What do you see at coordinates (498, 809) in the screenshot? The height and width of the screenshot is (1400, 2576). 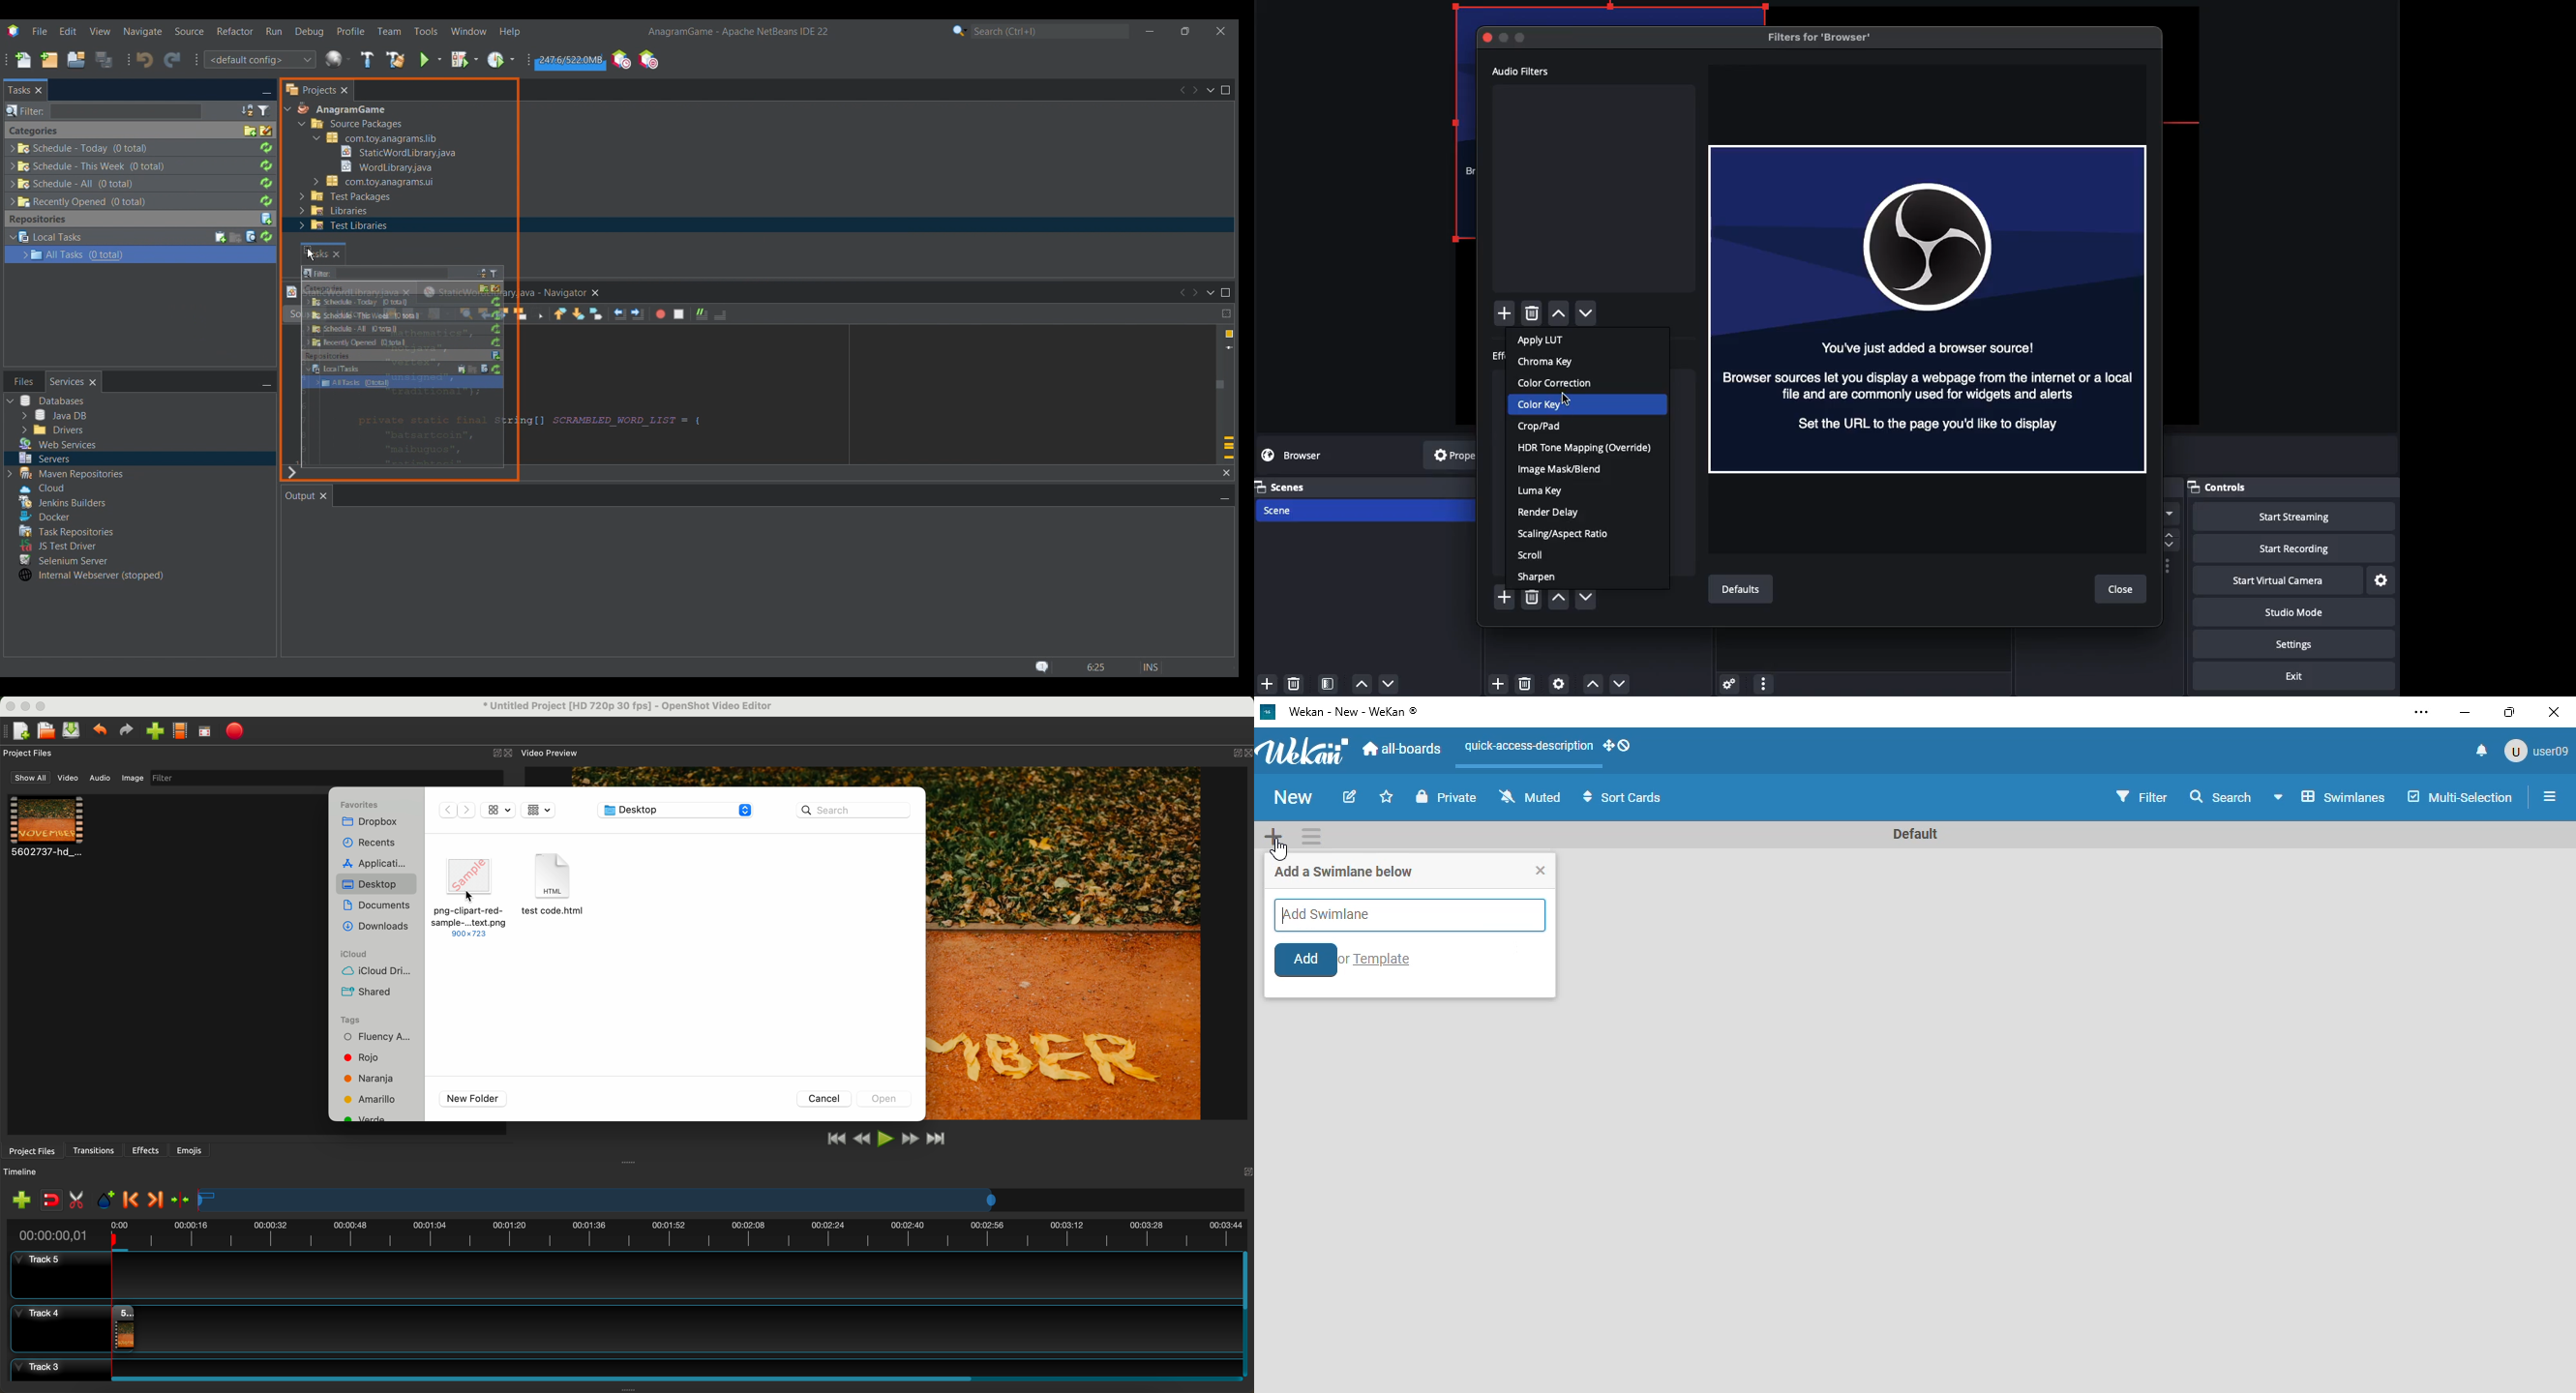 I see `view` at bounding box center [498, 809].